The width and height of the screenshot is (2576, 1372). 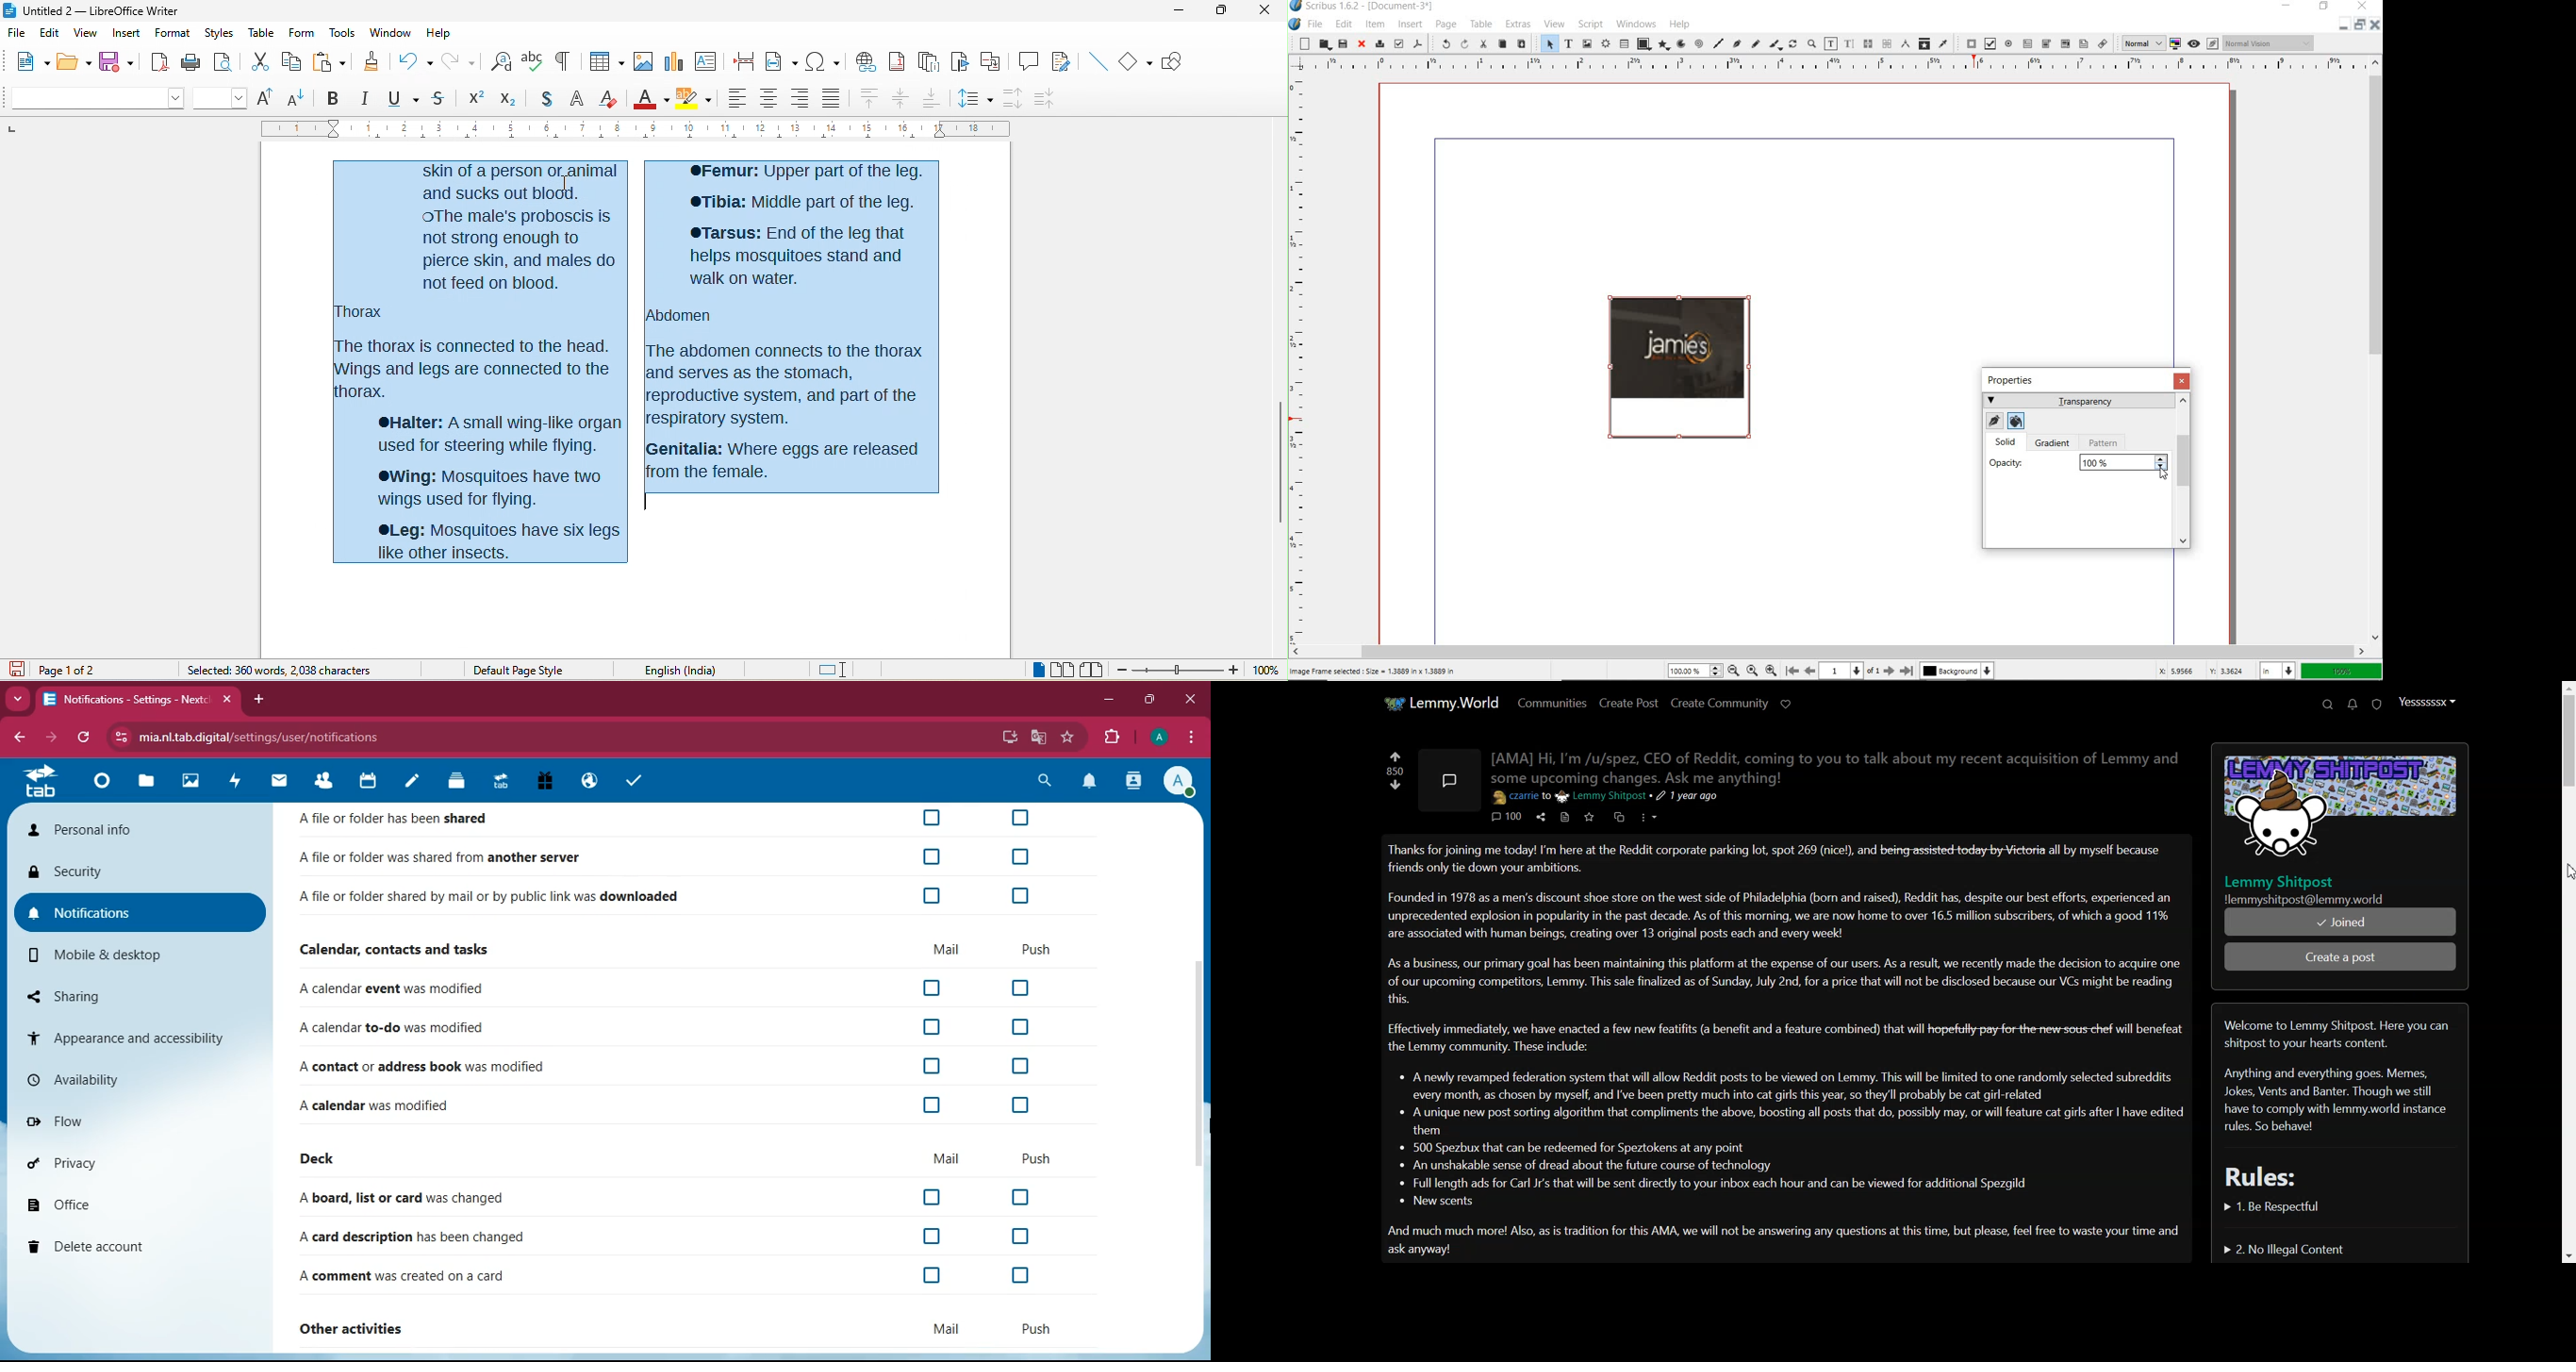 I want to click on Account, so click(x=1177, y=780).